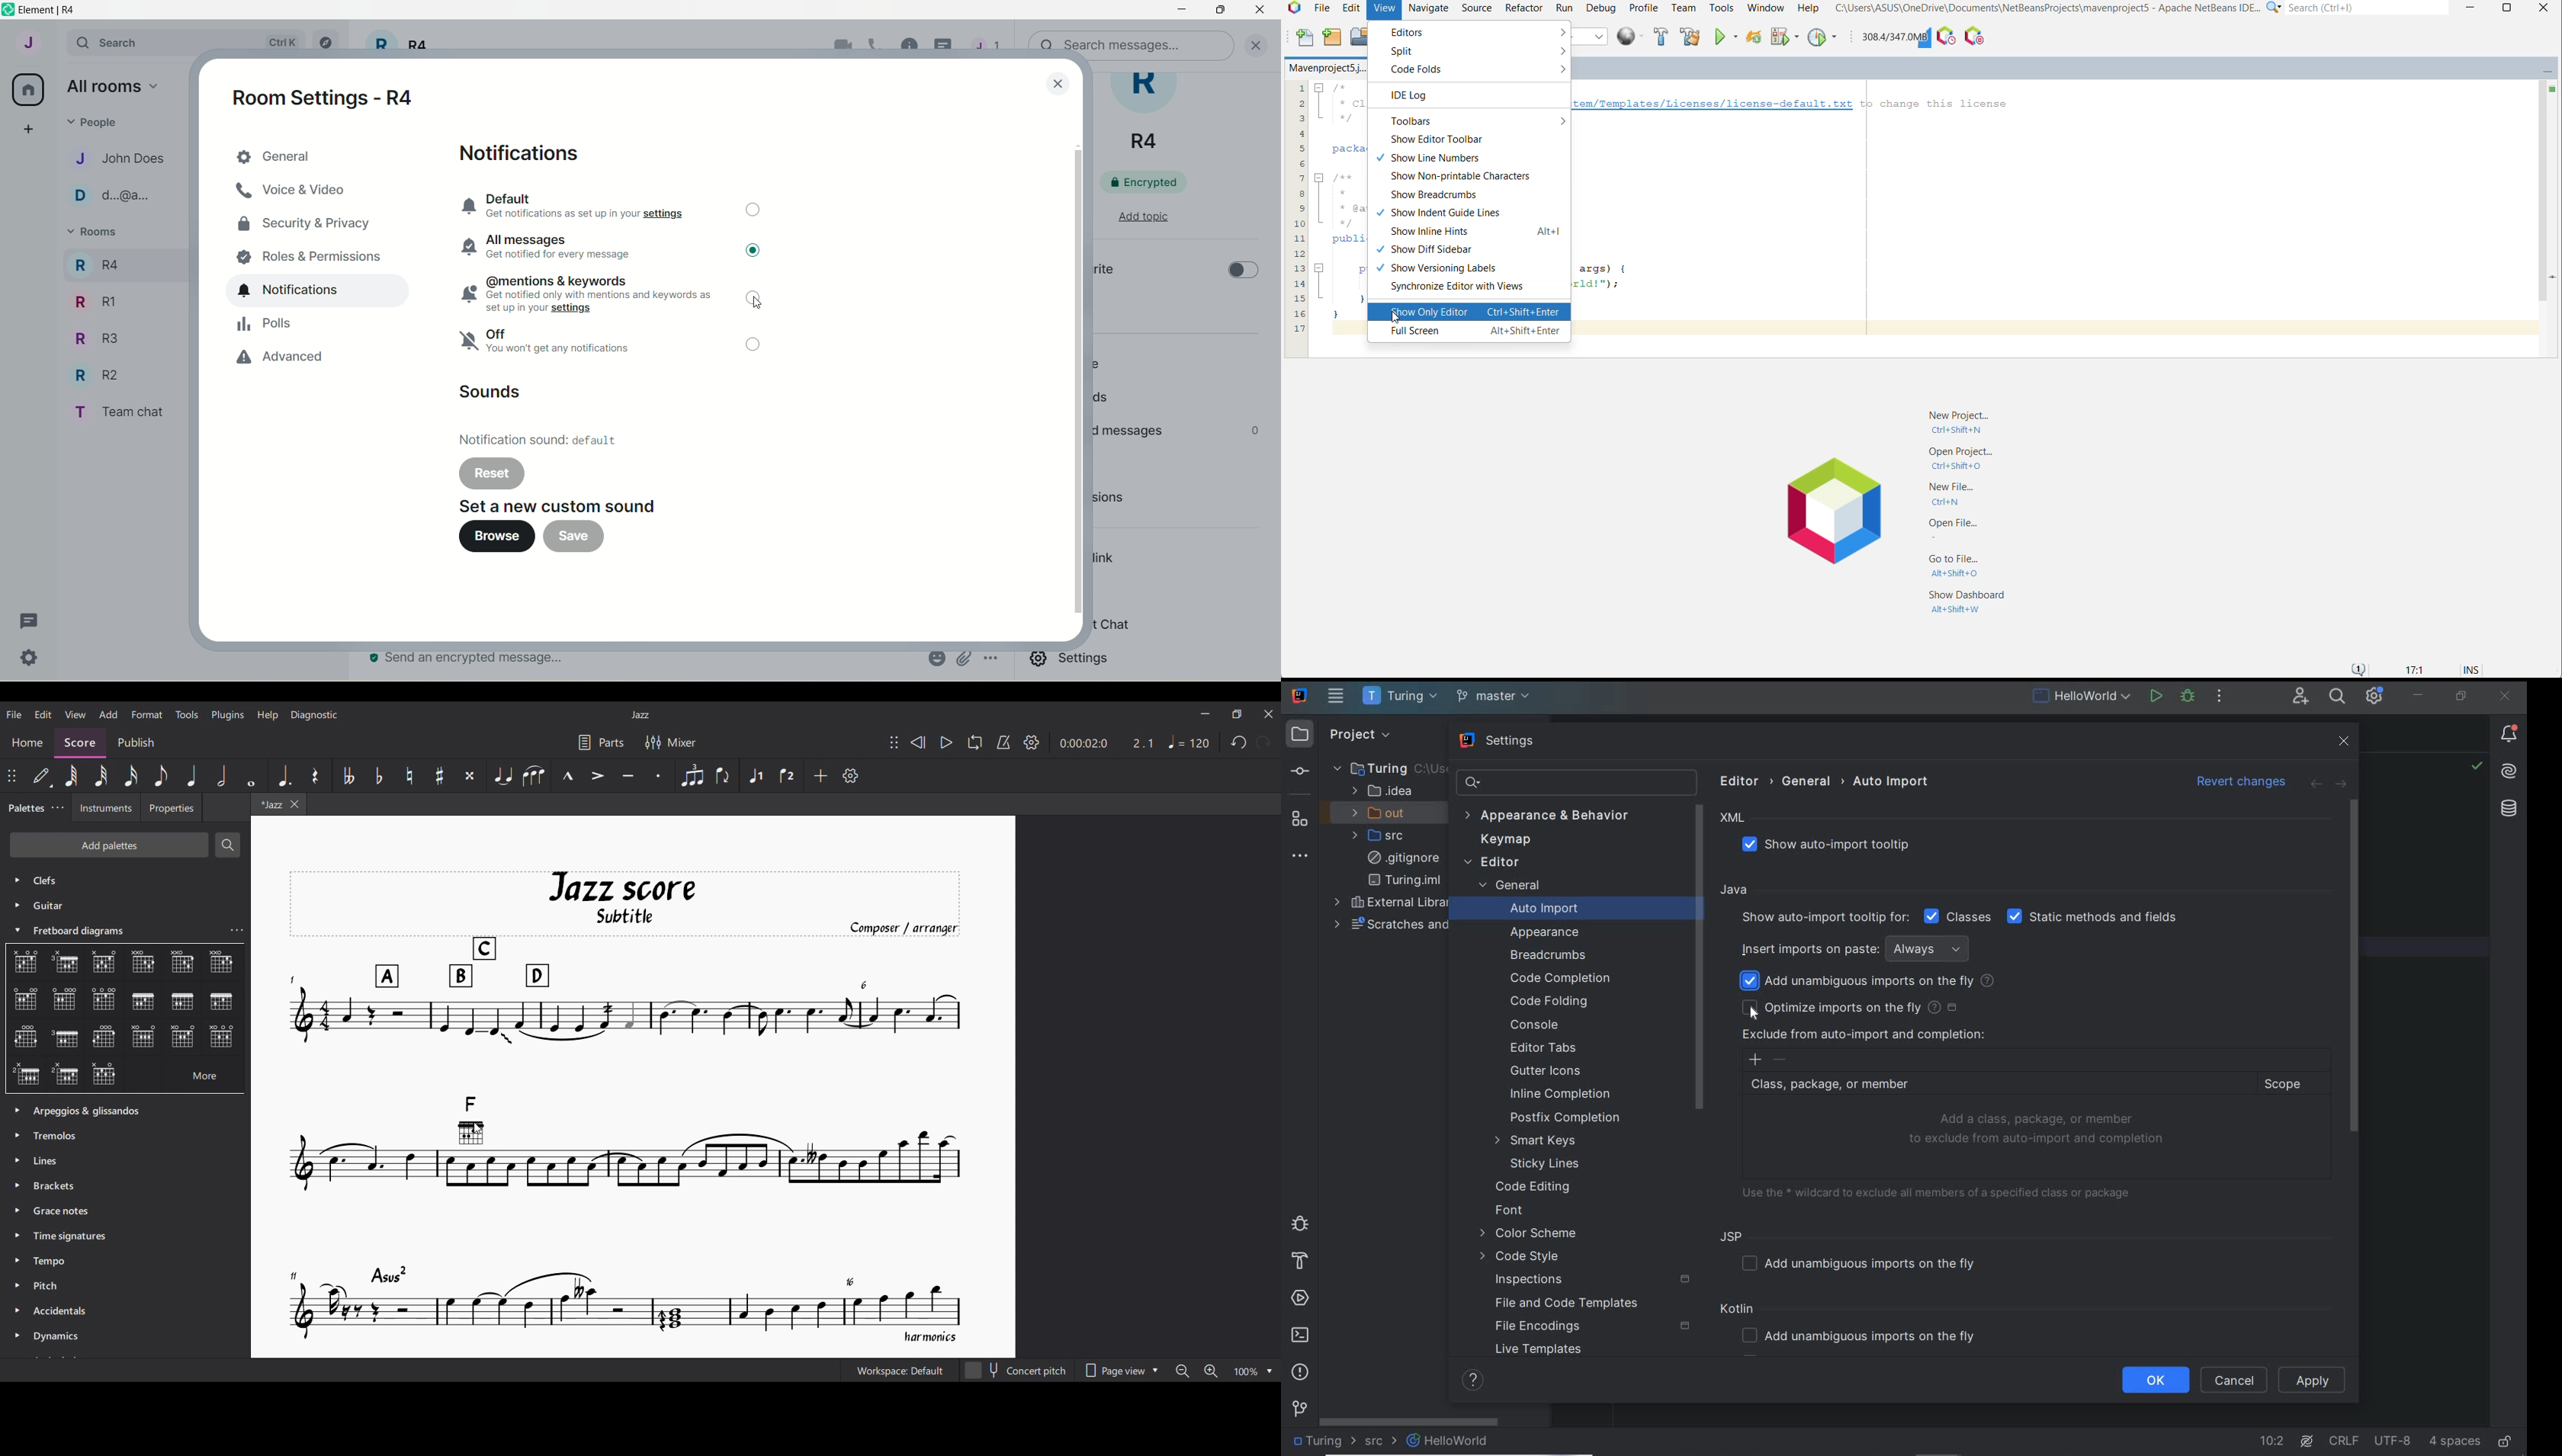  I want to click on send message, so click(470, 660).